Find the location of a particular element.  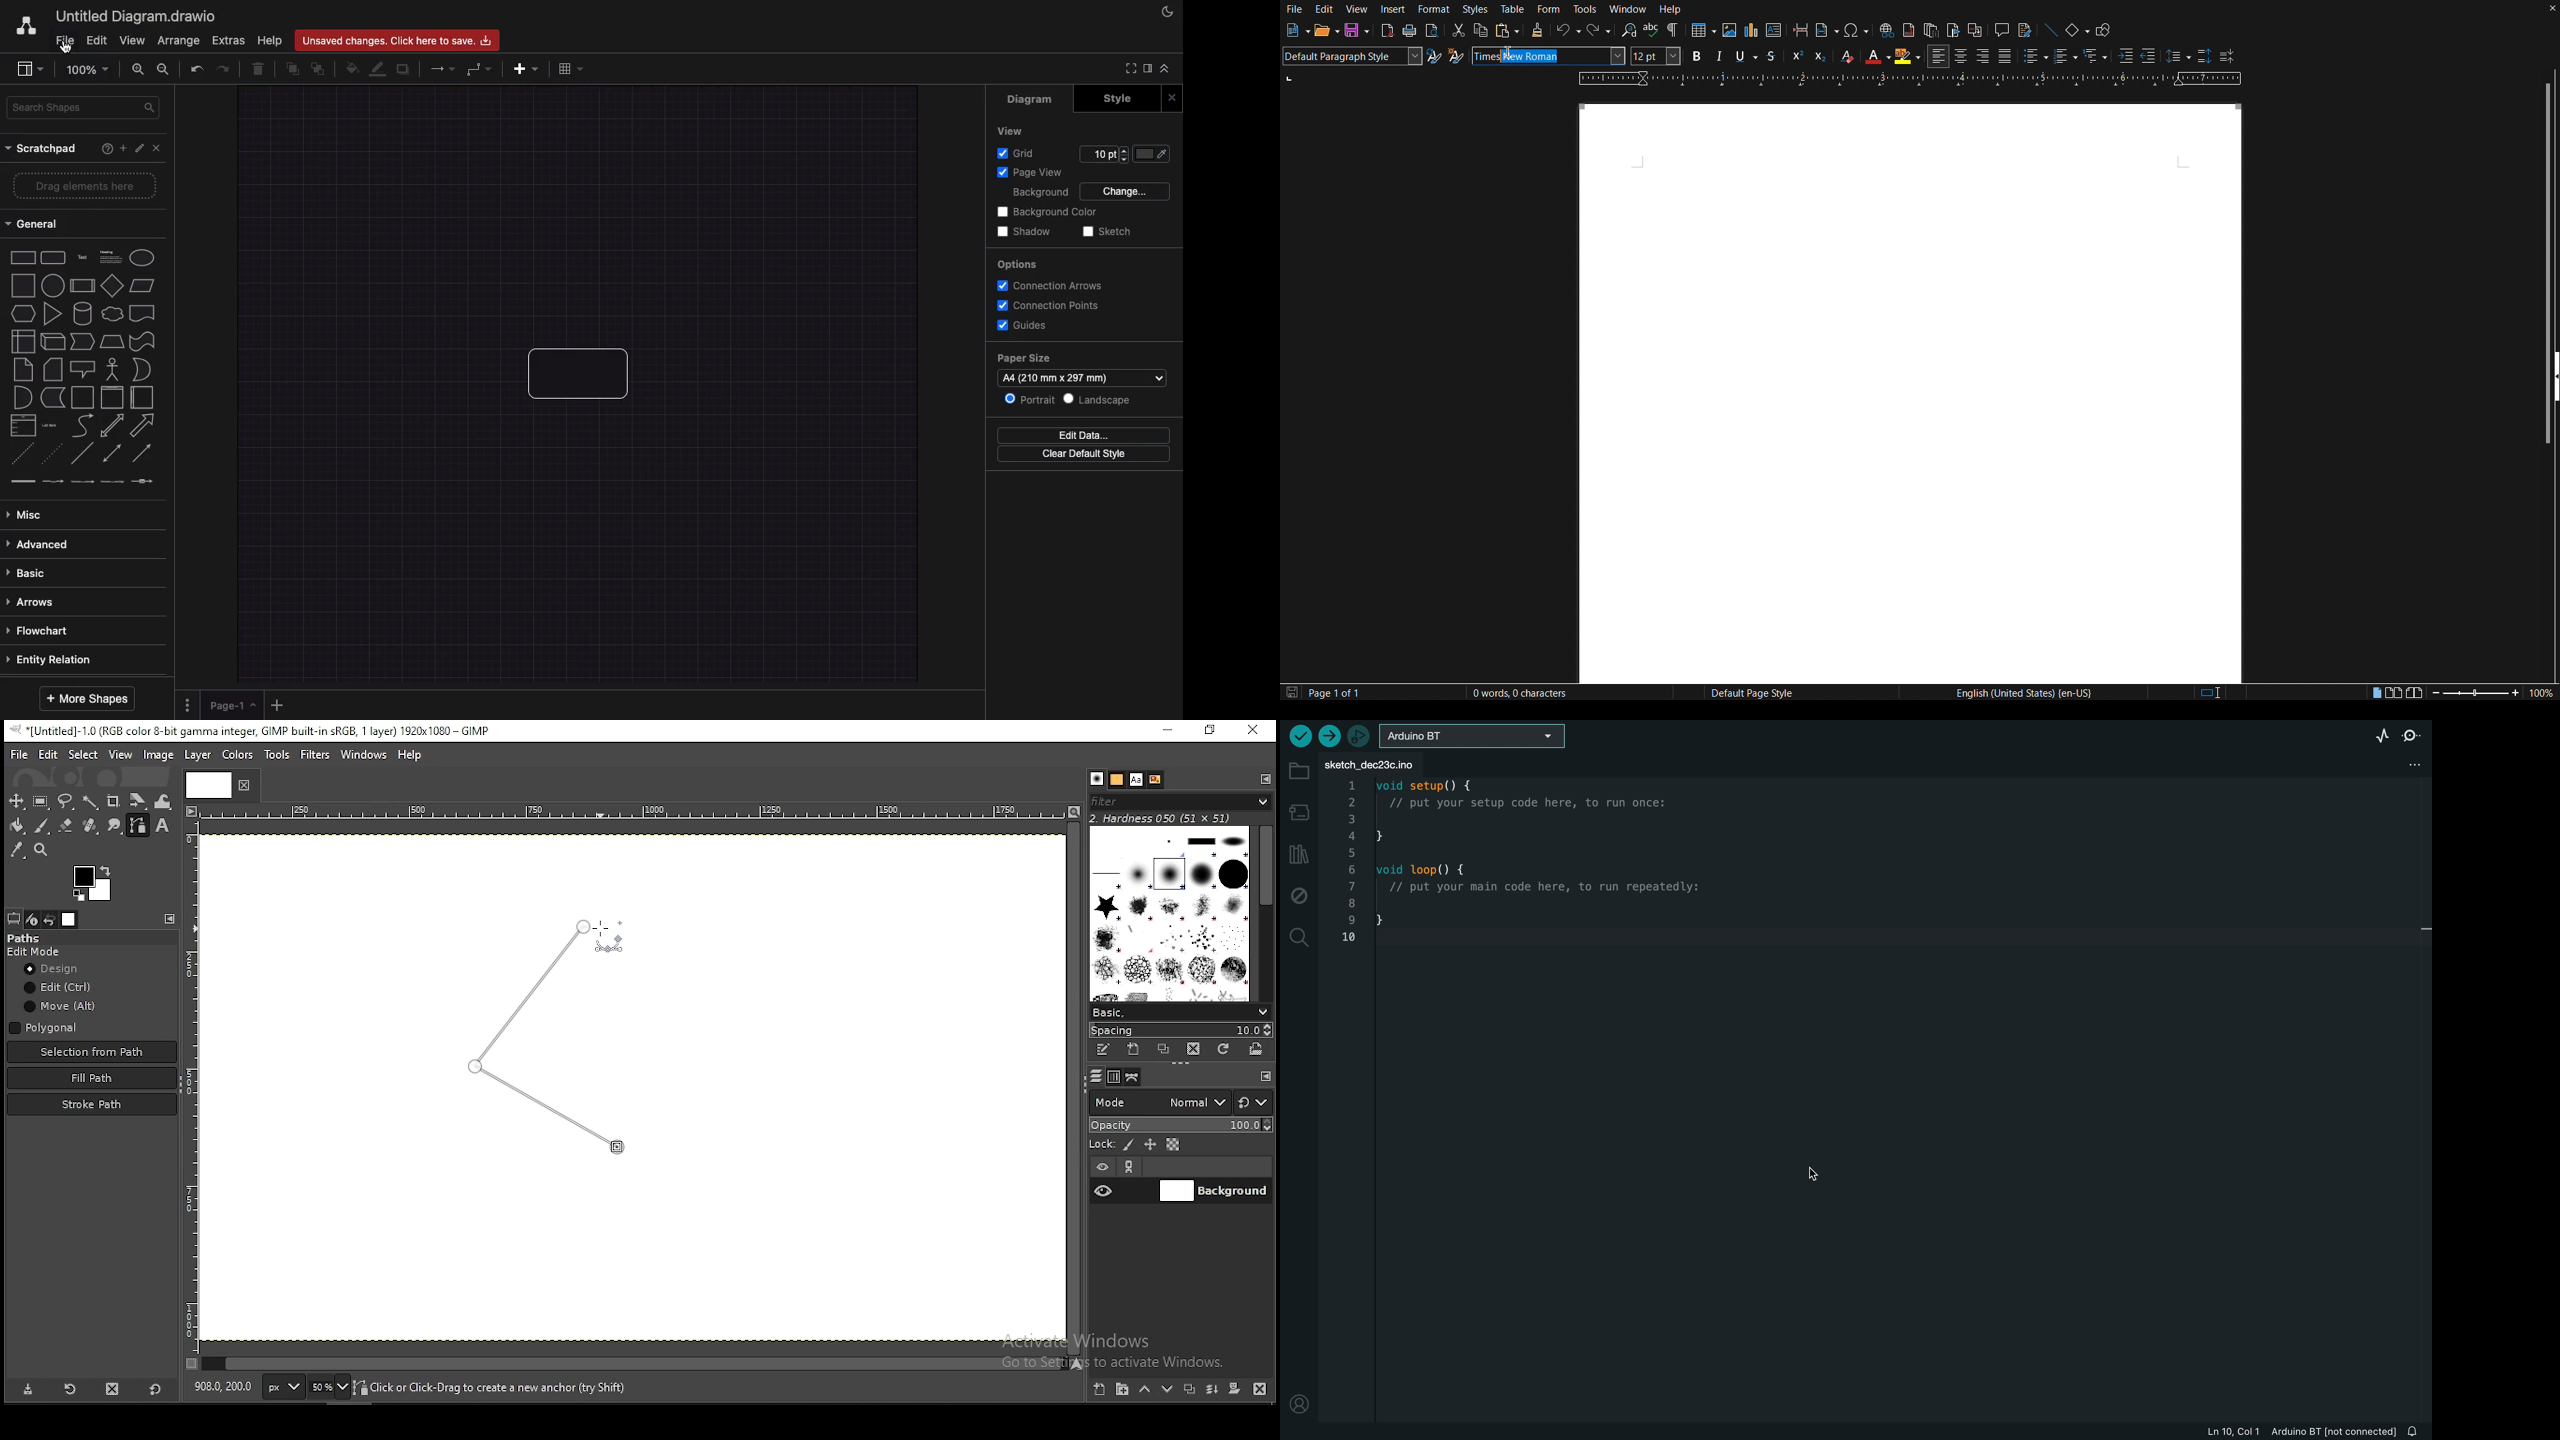

Sketch is located at coordinates (1110, 232).